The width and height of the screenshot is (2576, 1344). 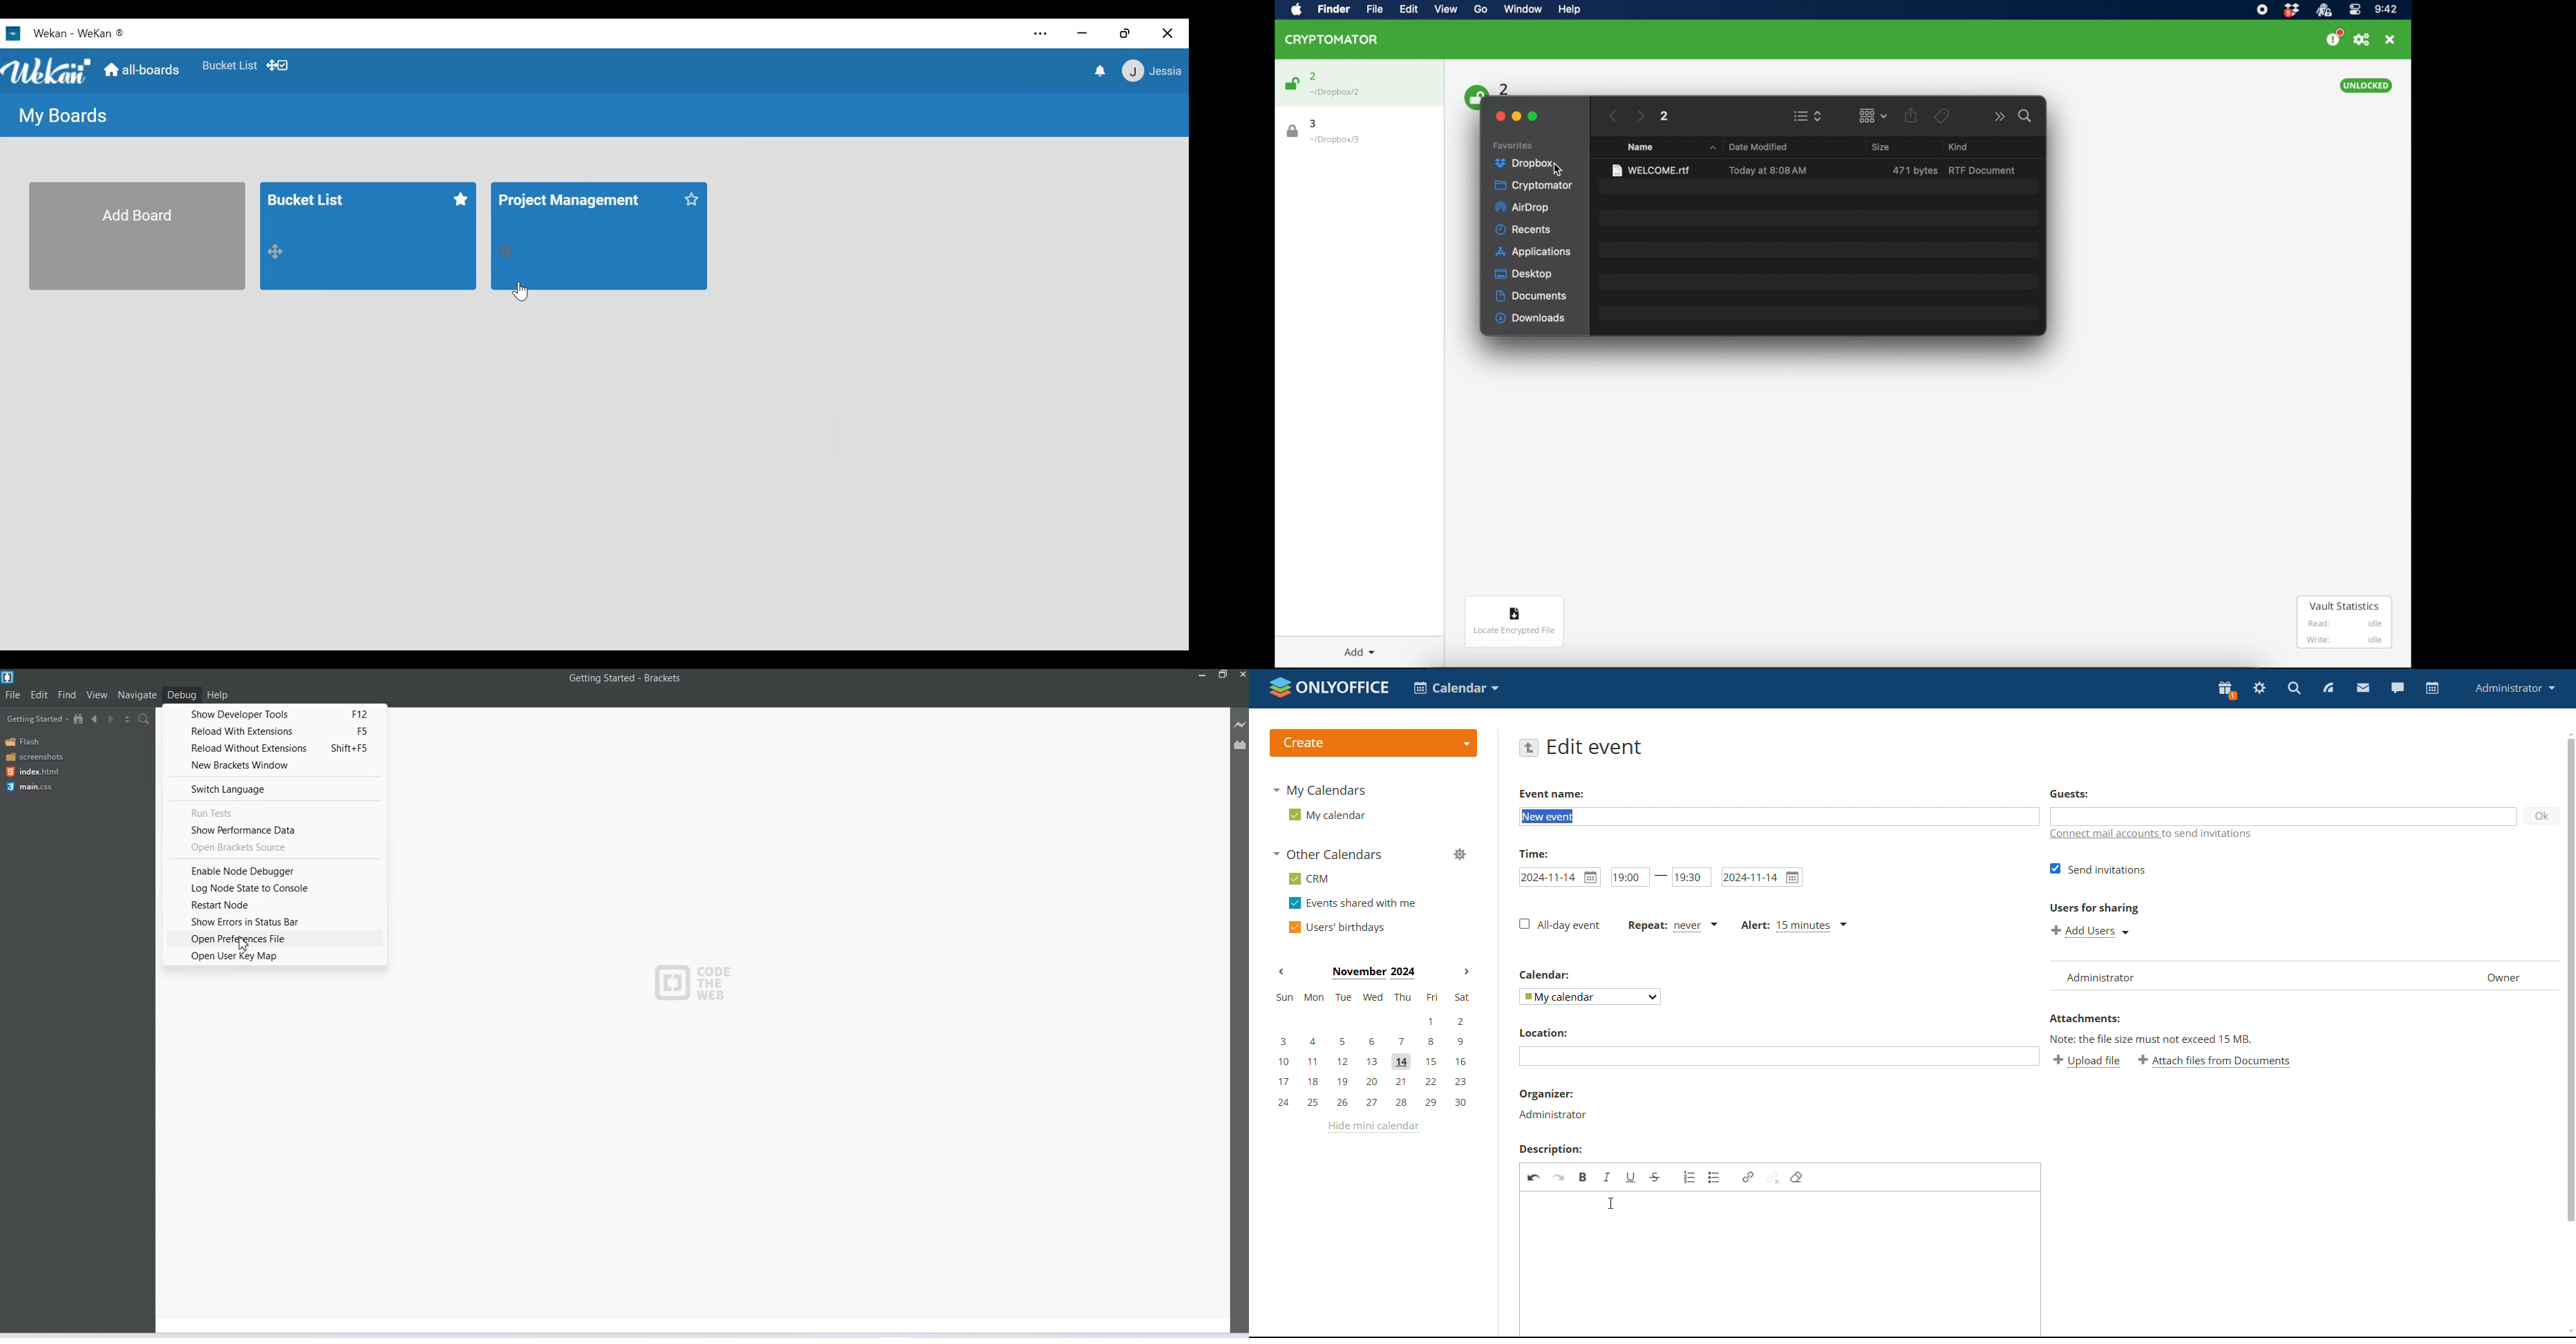 What do you see at coordinates (277, 812) in the screenshot?
I see `Run tests` at bounding box center [277, 812].